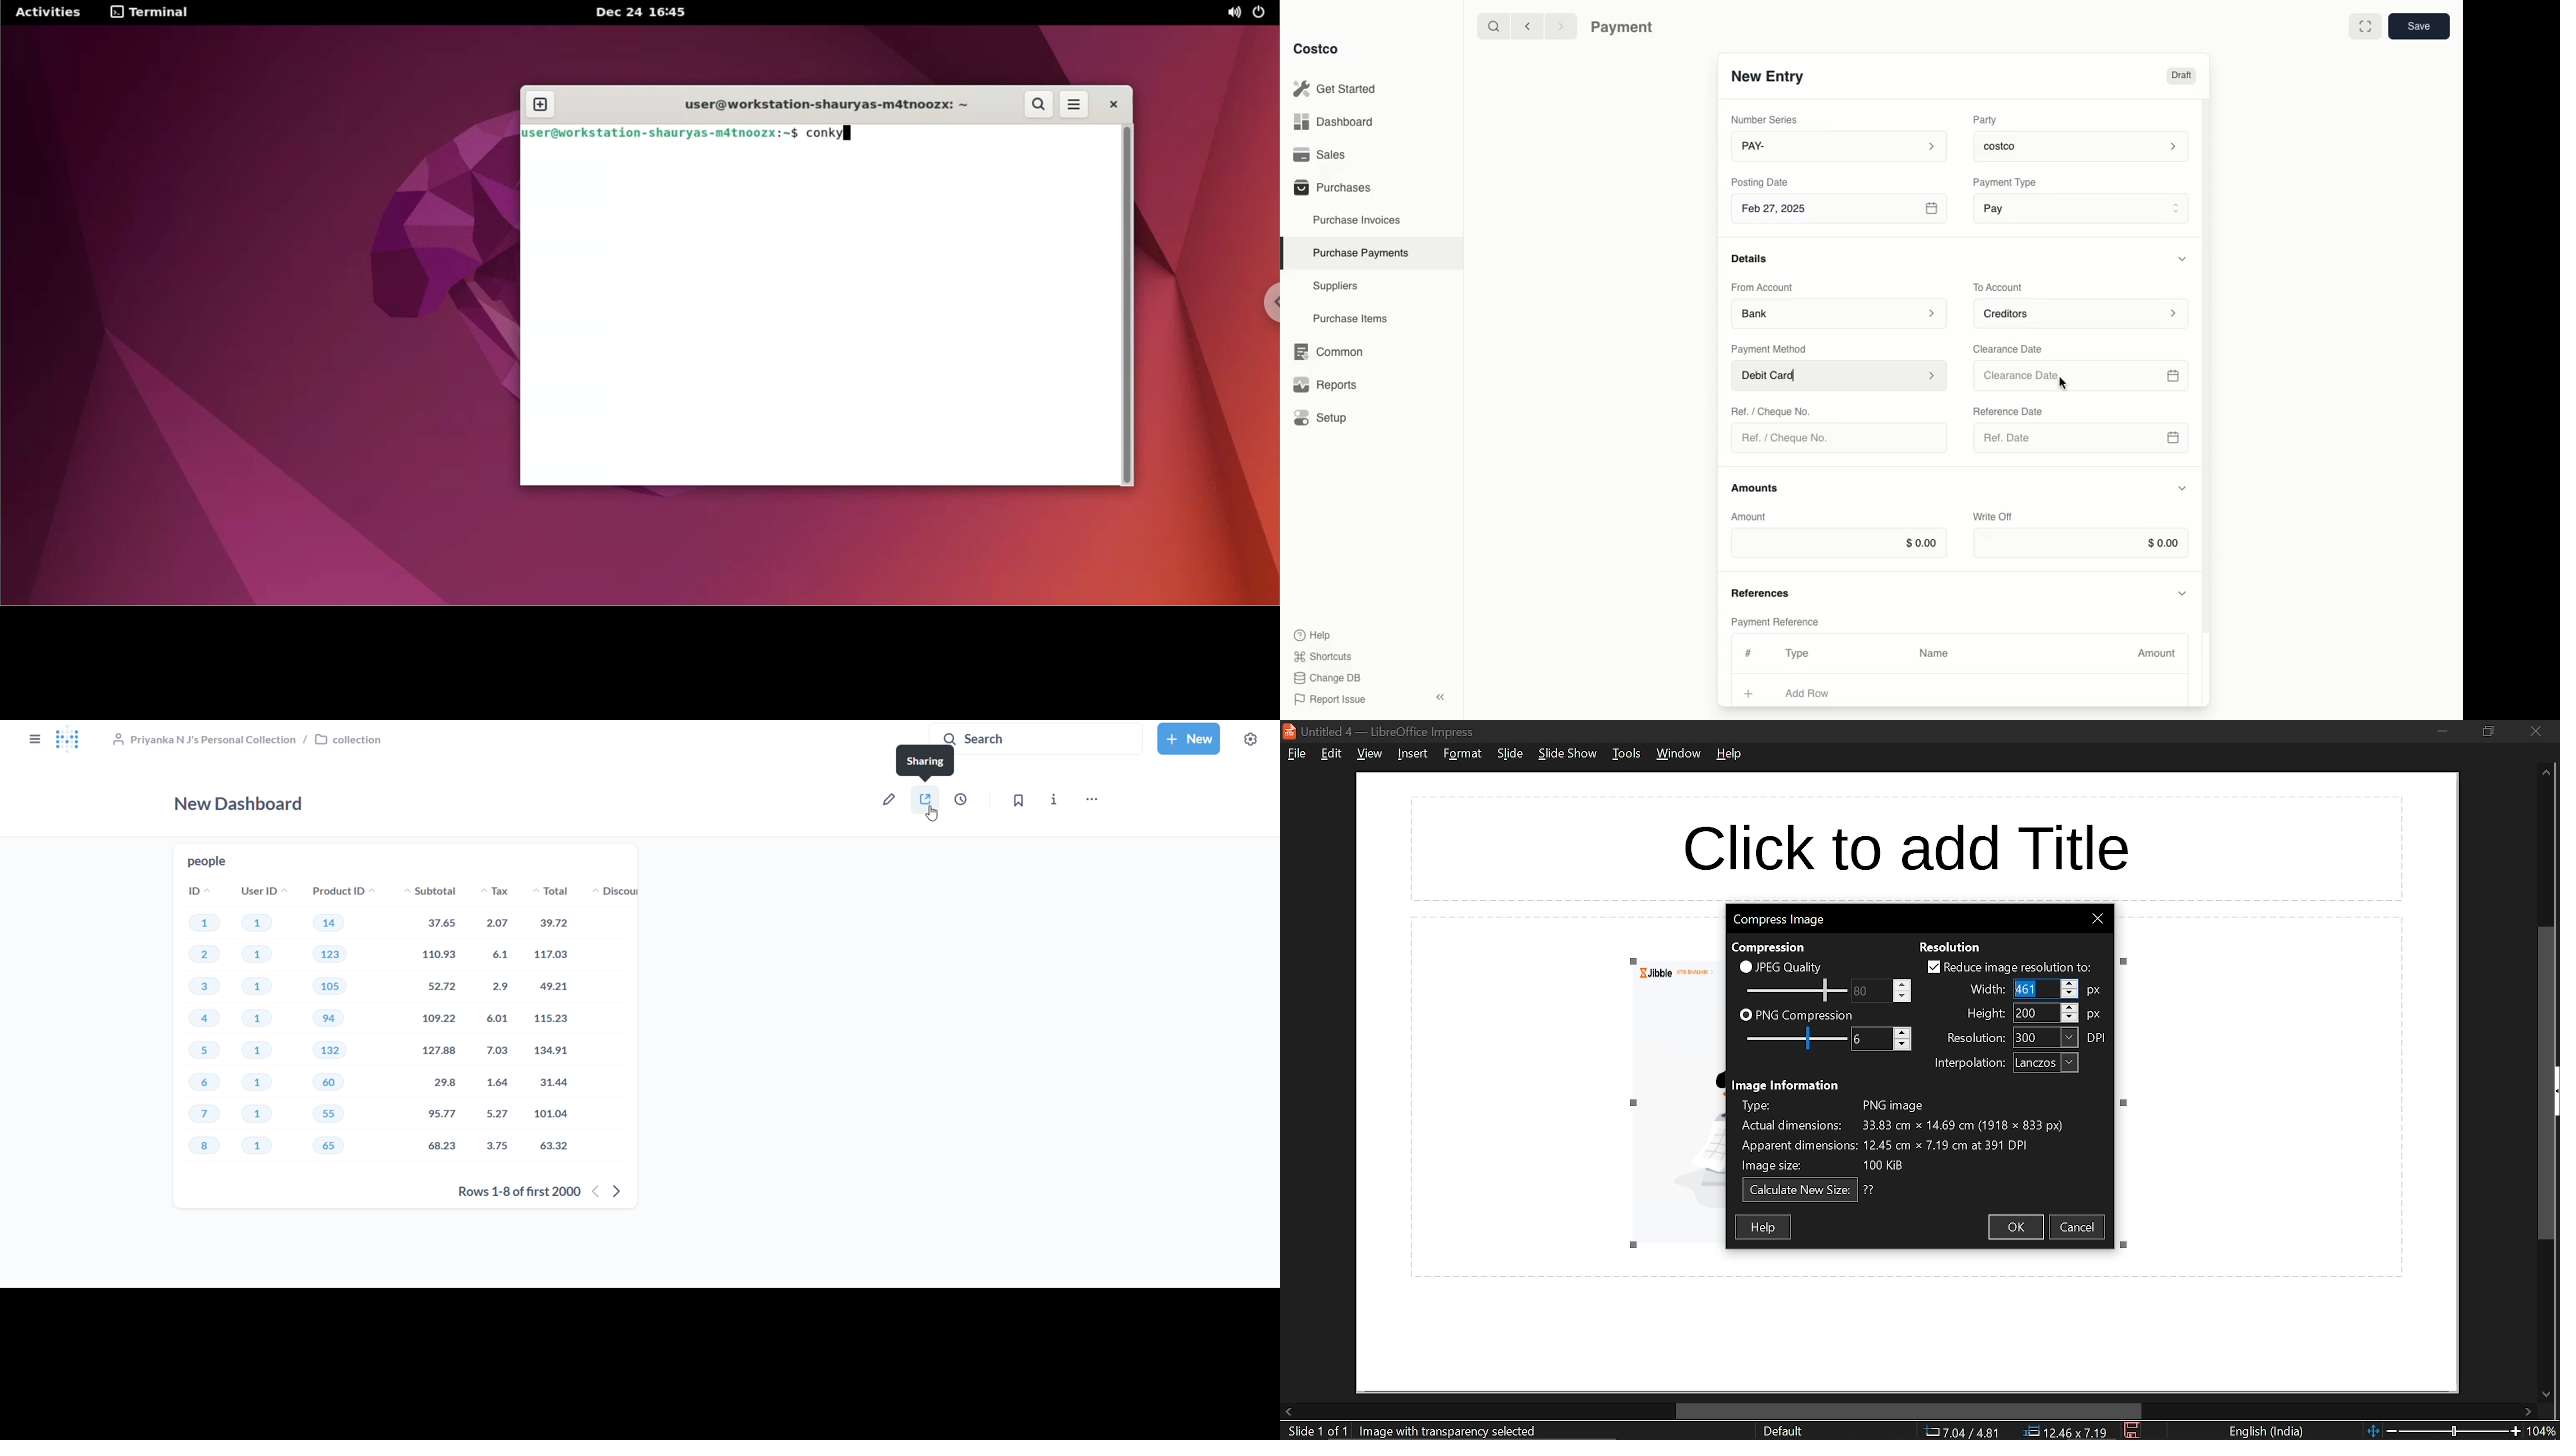 The height and width of the screenshot is (1456, 2576). What do you see at coordinates (2081, 442) in the screenshot?
I see `Ref. Date` at bounding box center [2081, 442].